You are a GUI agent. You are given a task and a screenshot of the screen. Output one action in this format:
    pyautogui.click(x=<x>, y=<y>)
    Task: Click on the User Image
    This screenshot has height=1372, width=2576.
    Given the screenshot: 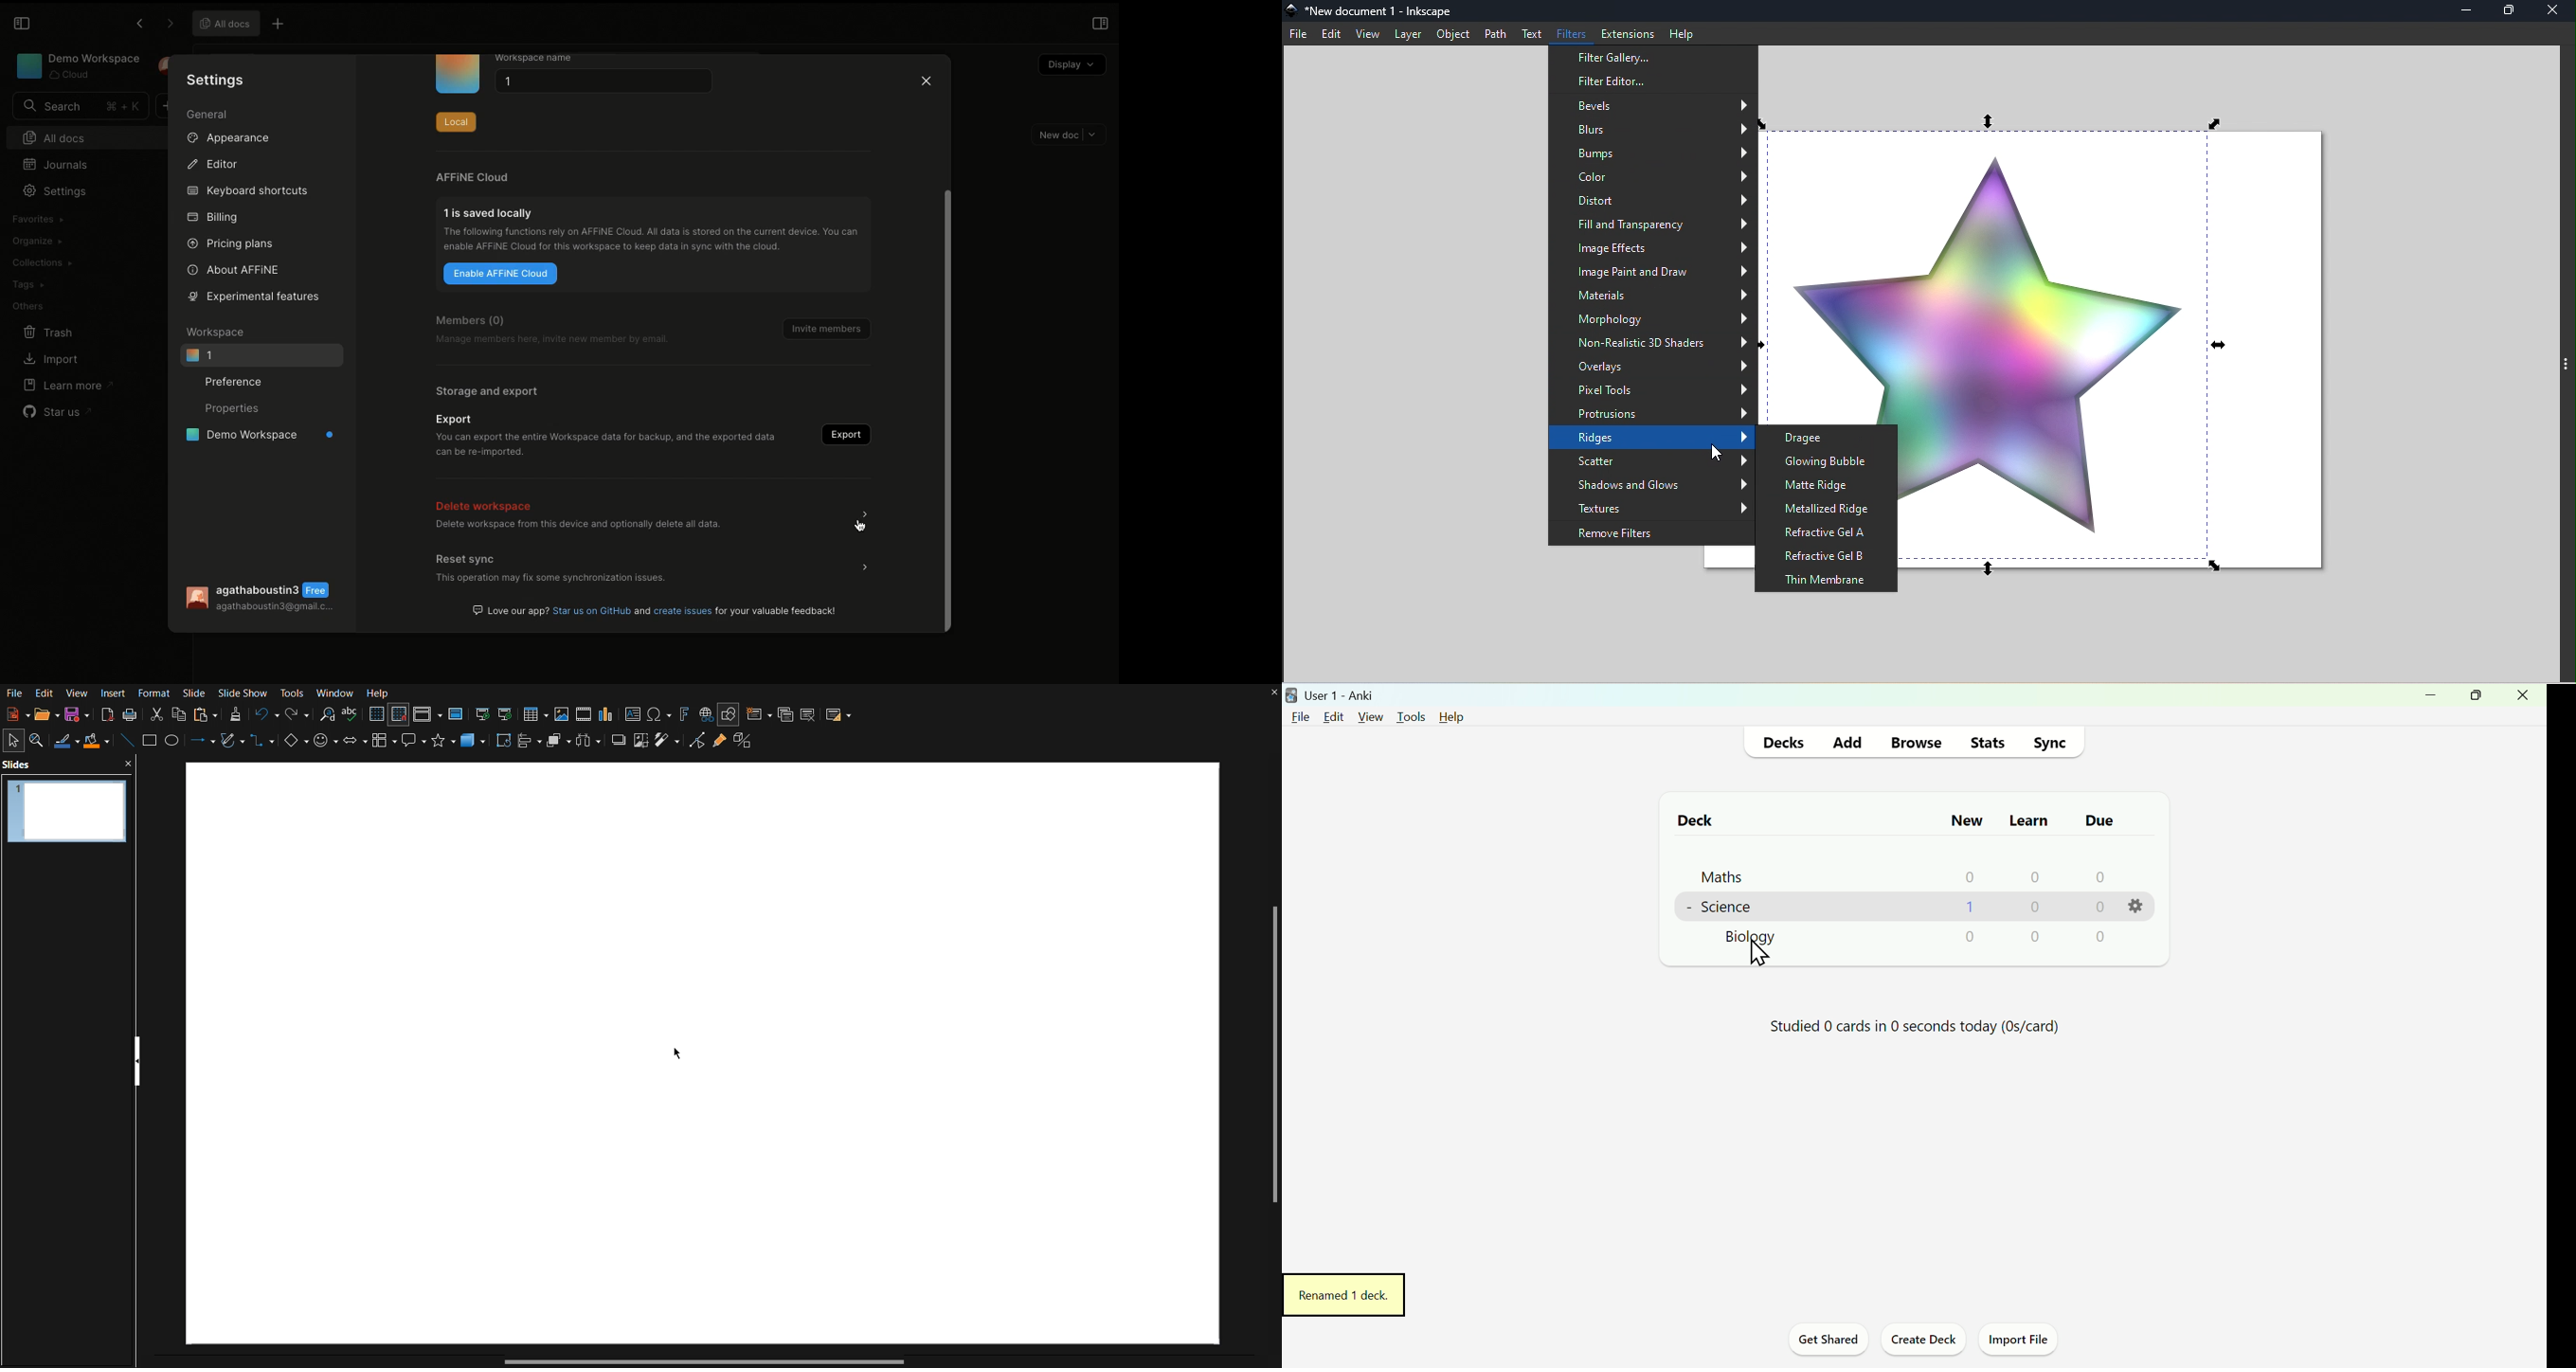 What is the action you would take?
    pyautogui.click(x=195, y=598)
    